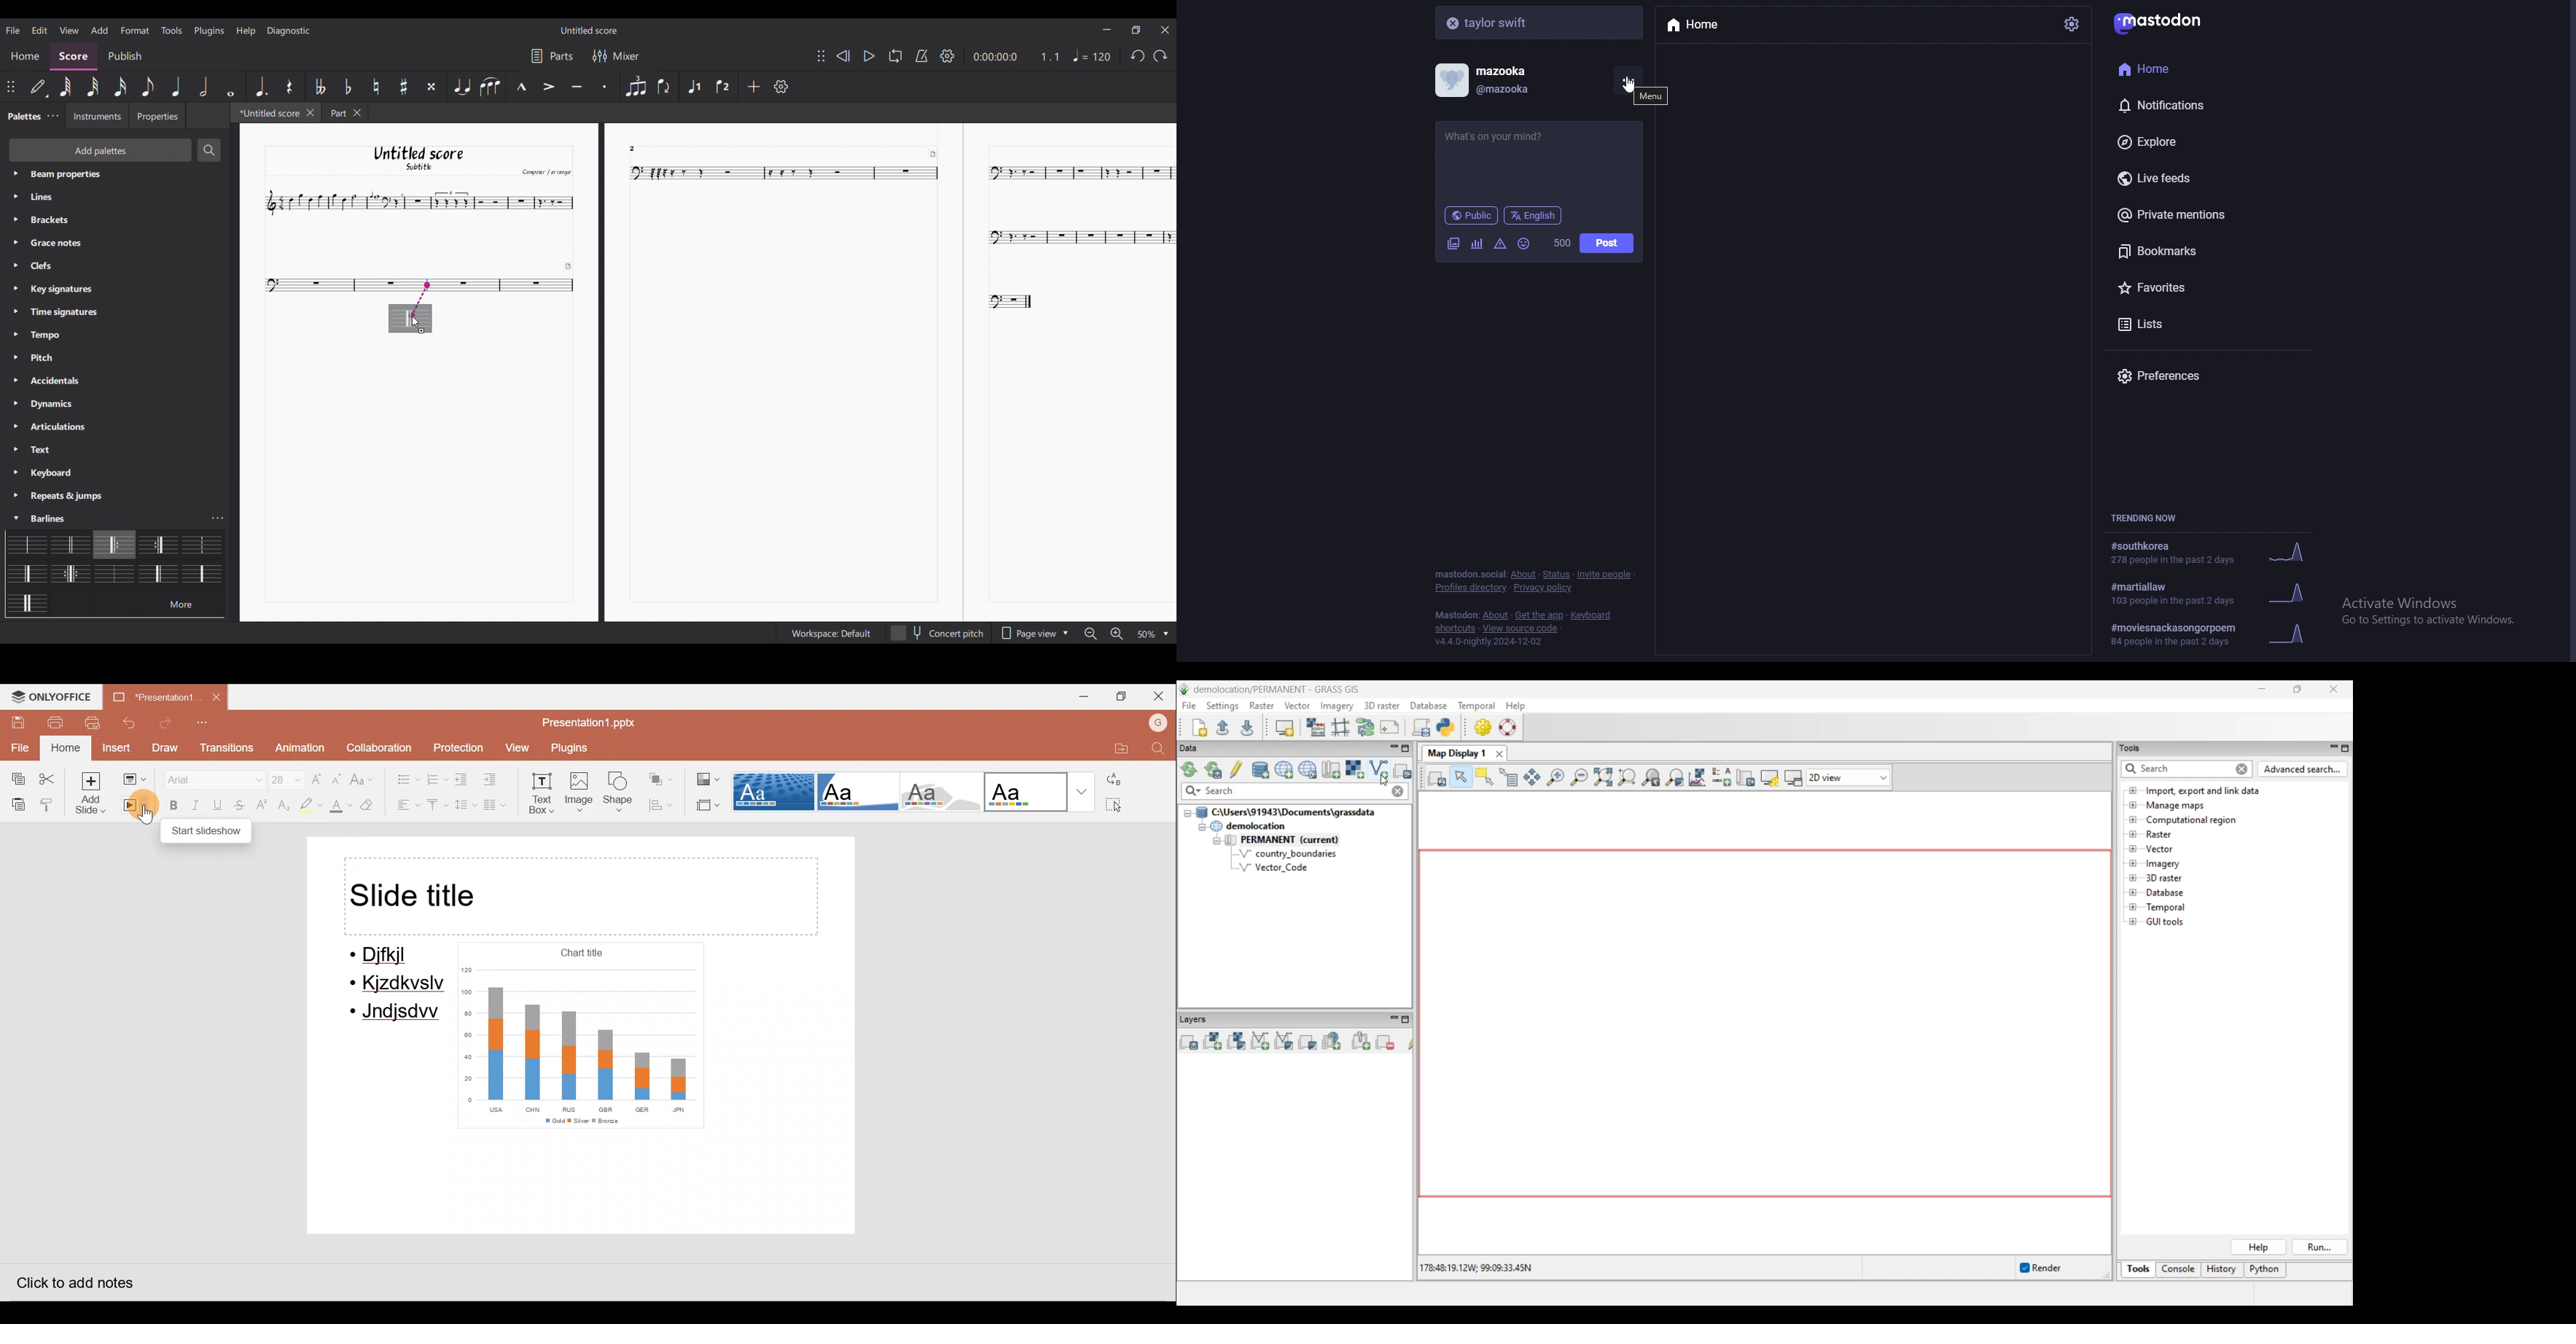  I want to click on Palette settings, so click(70, 496).